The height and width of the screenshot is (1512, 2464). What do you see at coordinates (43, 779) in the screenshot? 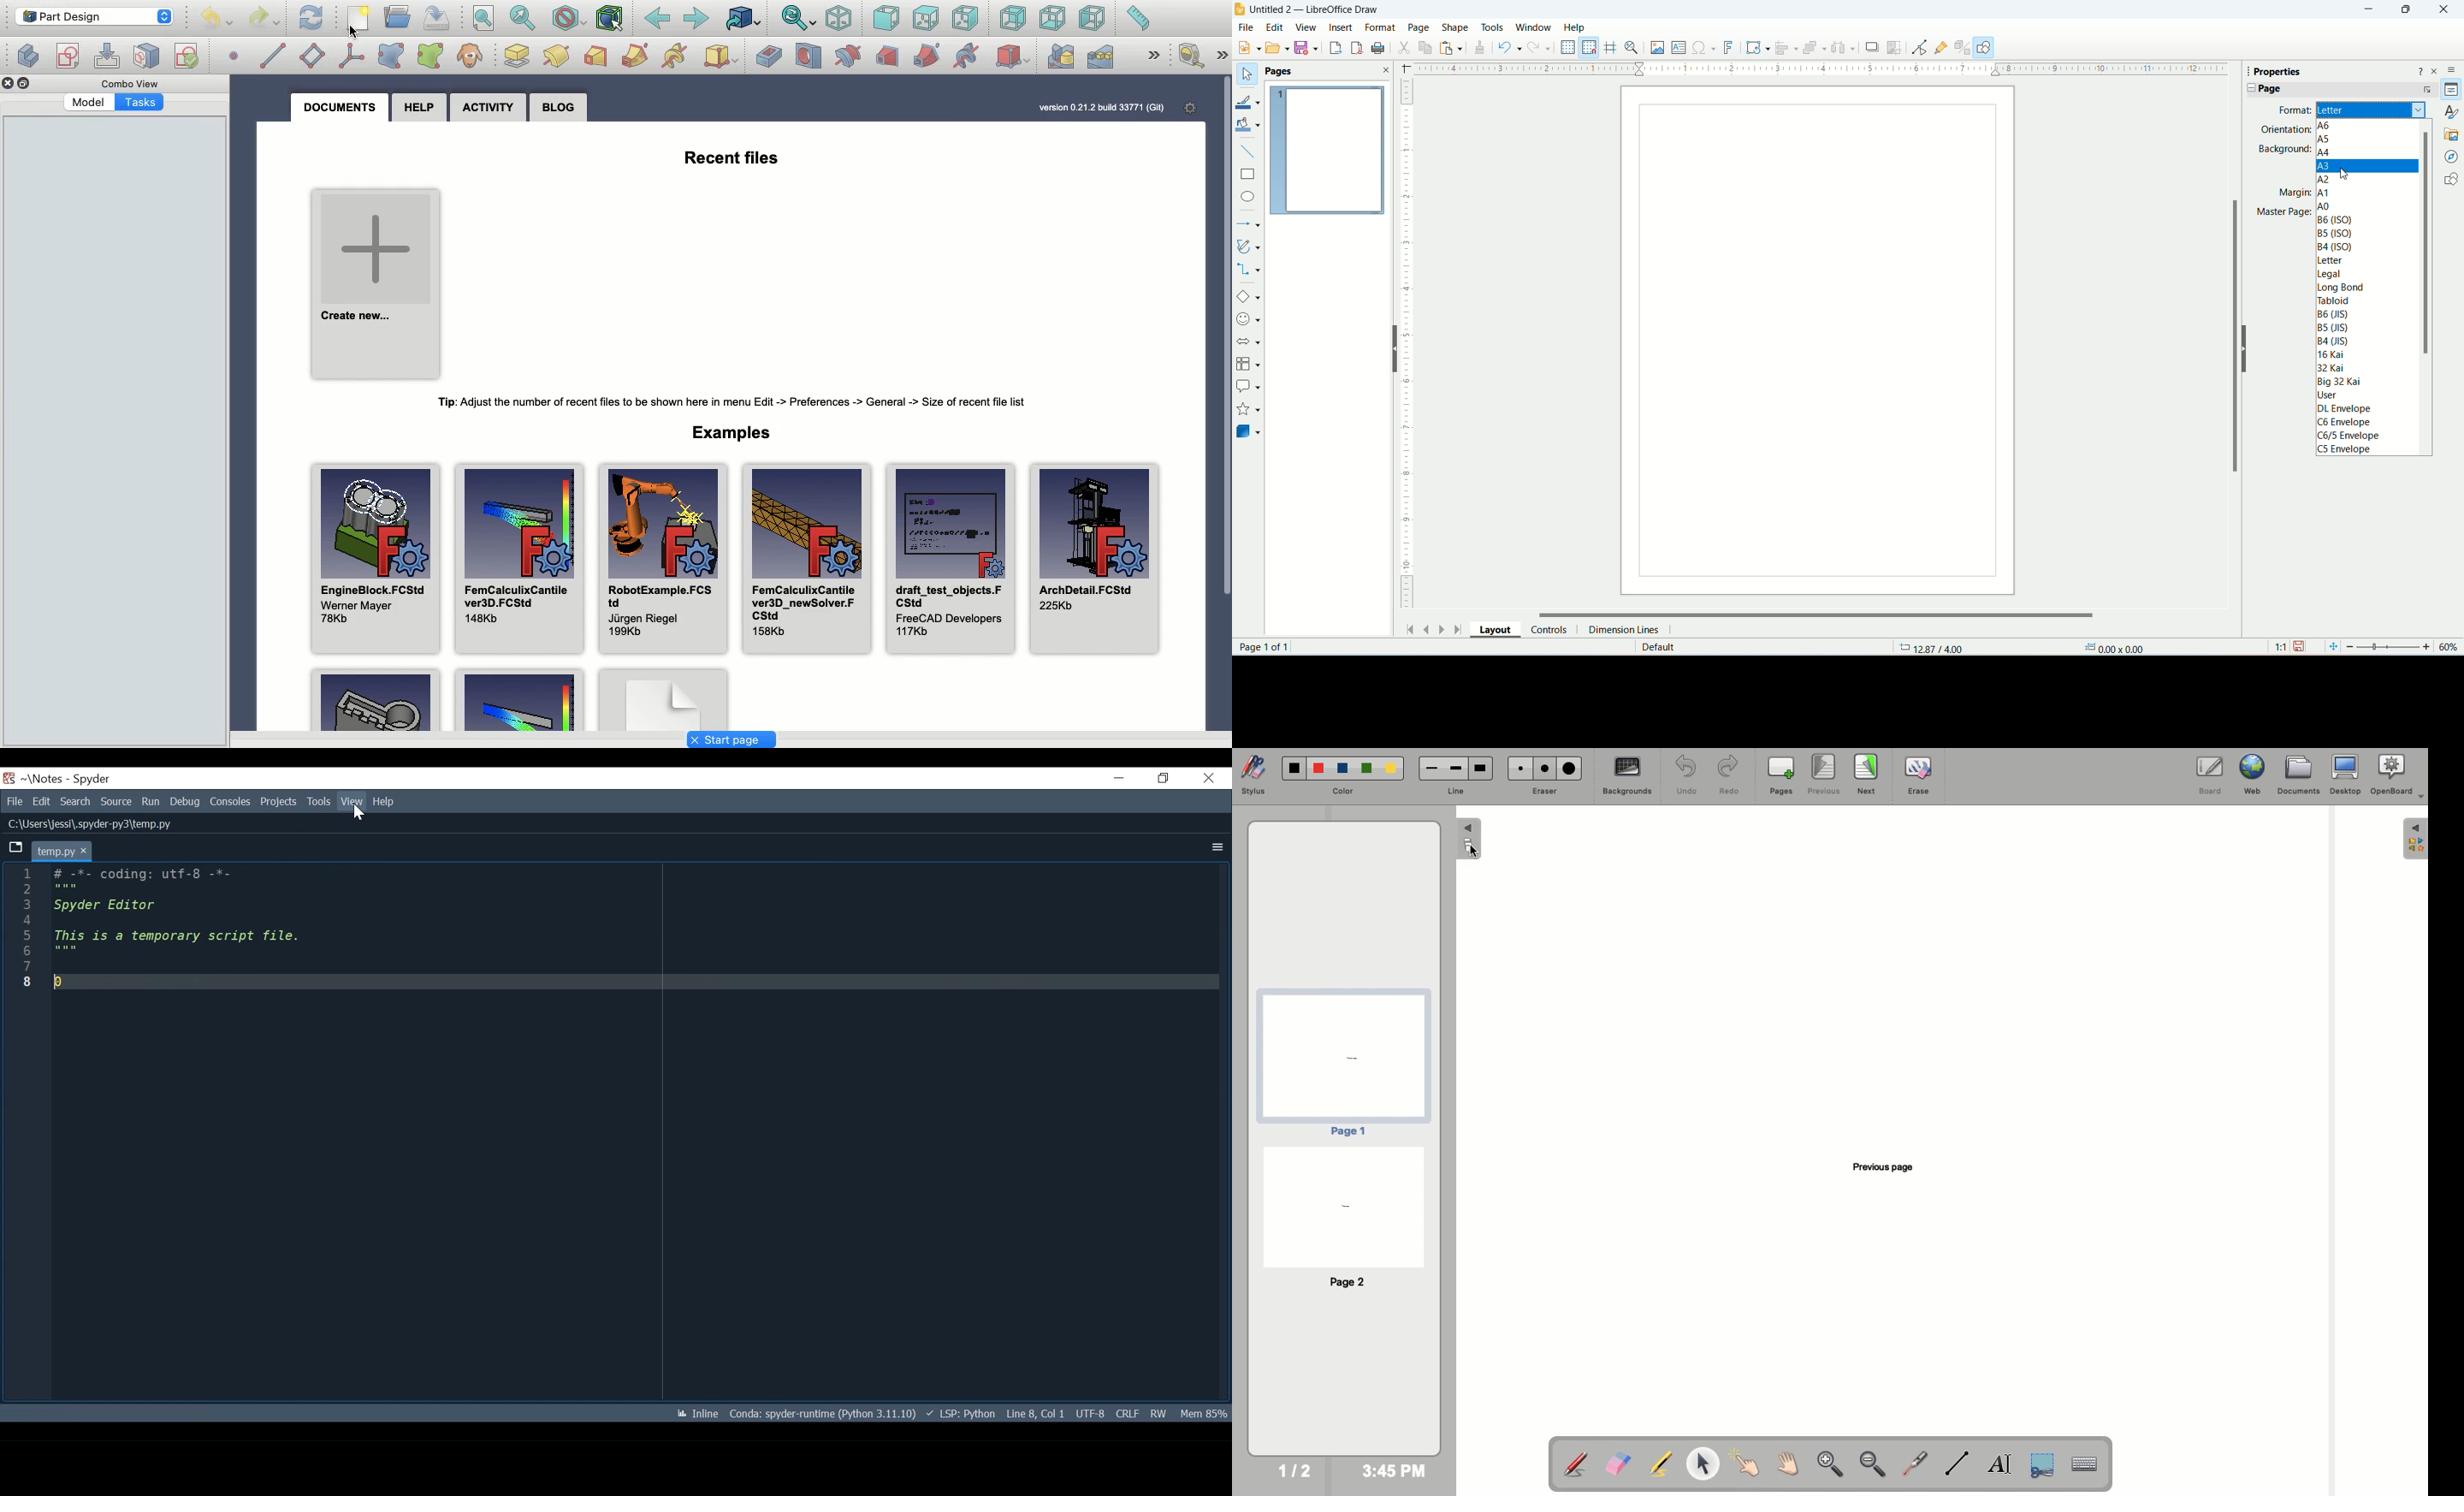
I see `Project Name` at bounding box center [43, 779].